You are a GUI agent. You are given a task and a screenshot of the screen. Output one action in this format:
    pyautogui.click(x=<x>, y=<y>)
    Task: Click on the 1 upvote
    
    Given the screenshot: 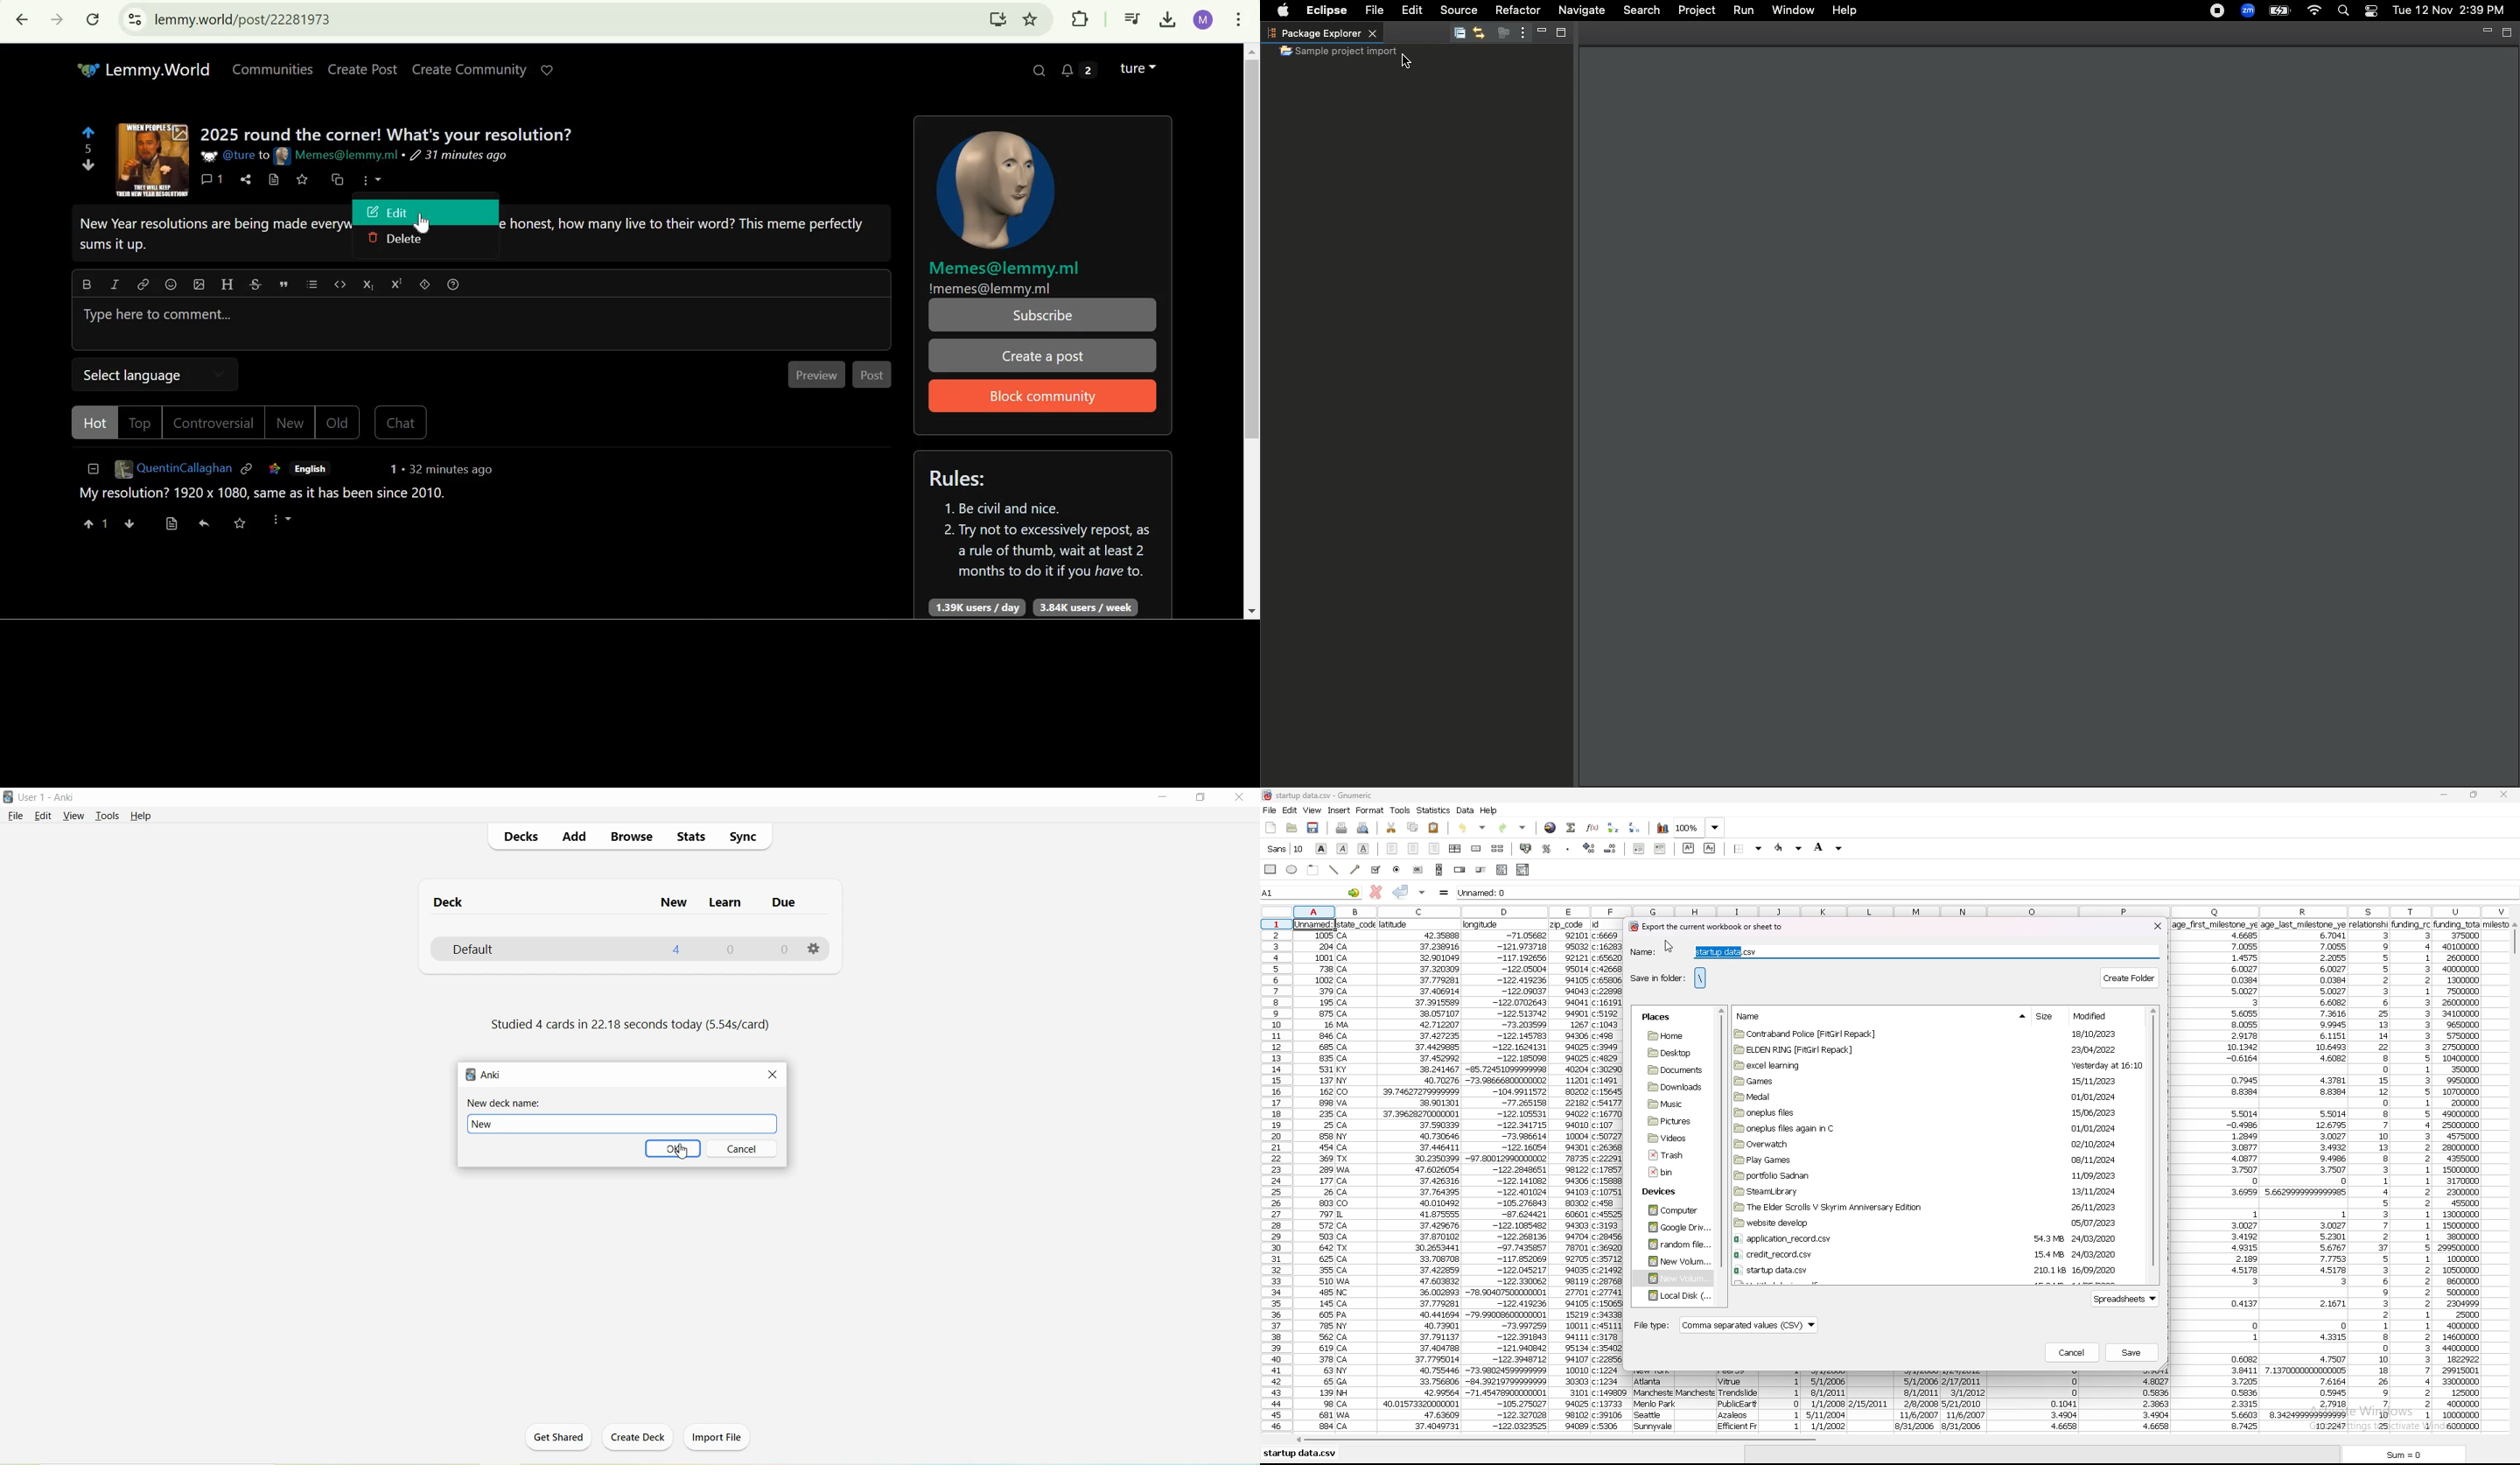 What is the action you would take?
    pyautogui.click(x=96, y=523)
    